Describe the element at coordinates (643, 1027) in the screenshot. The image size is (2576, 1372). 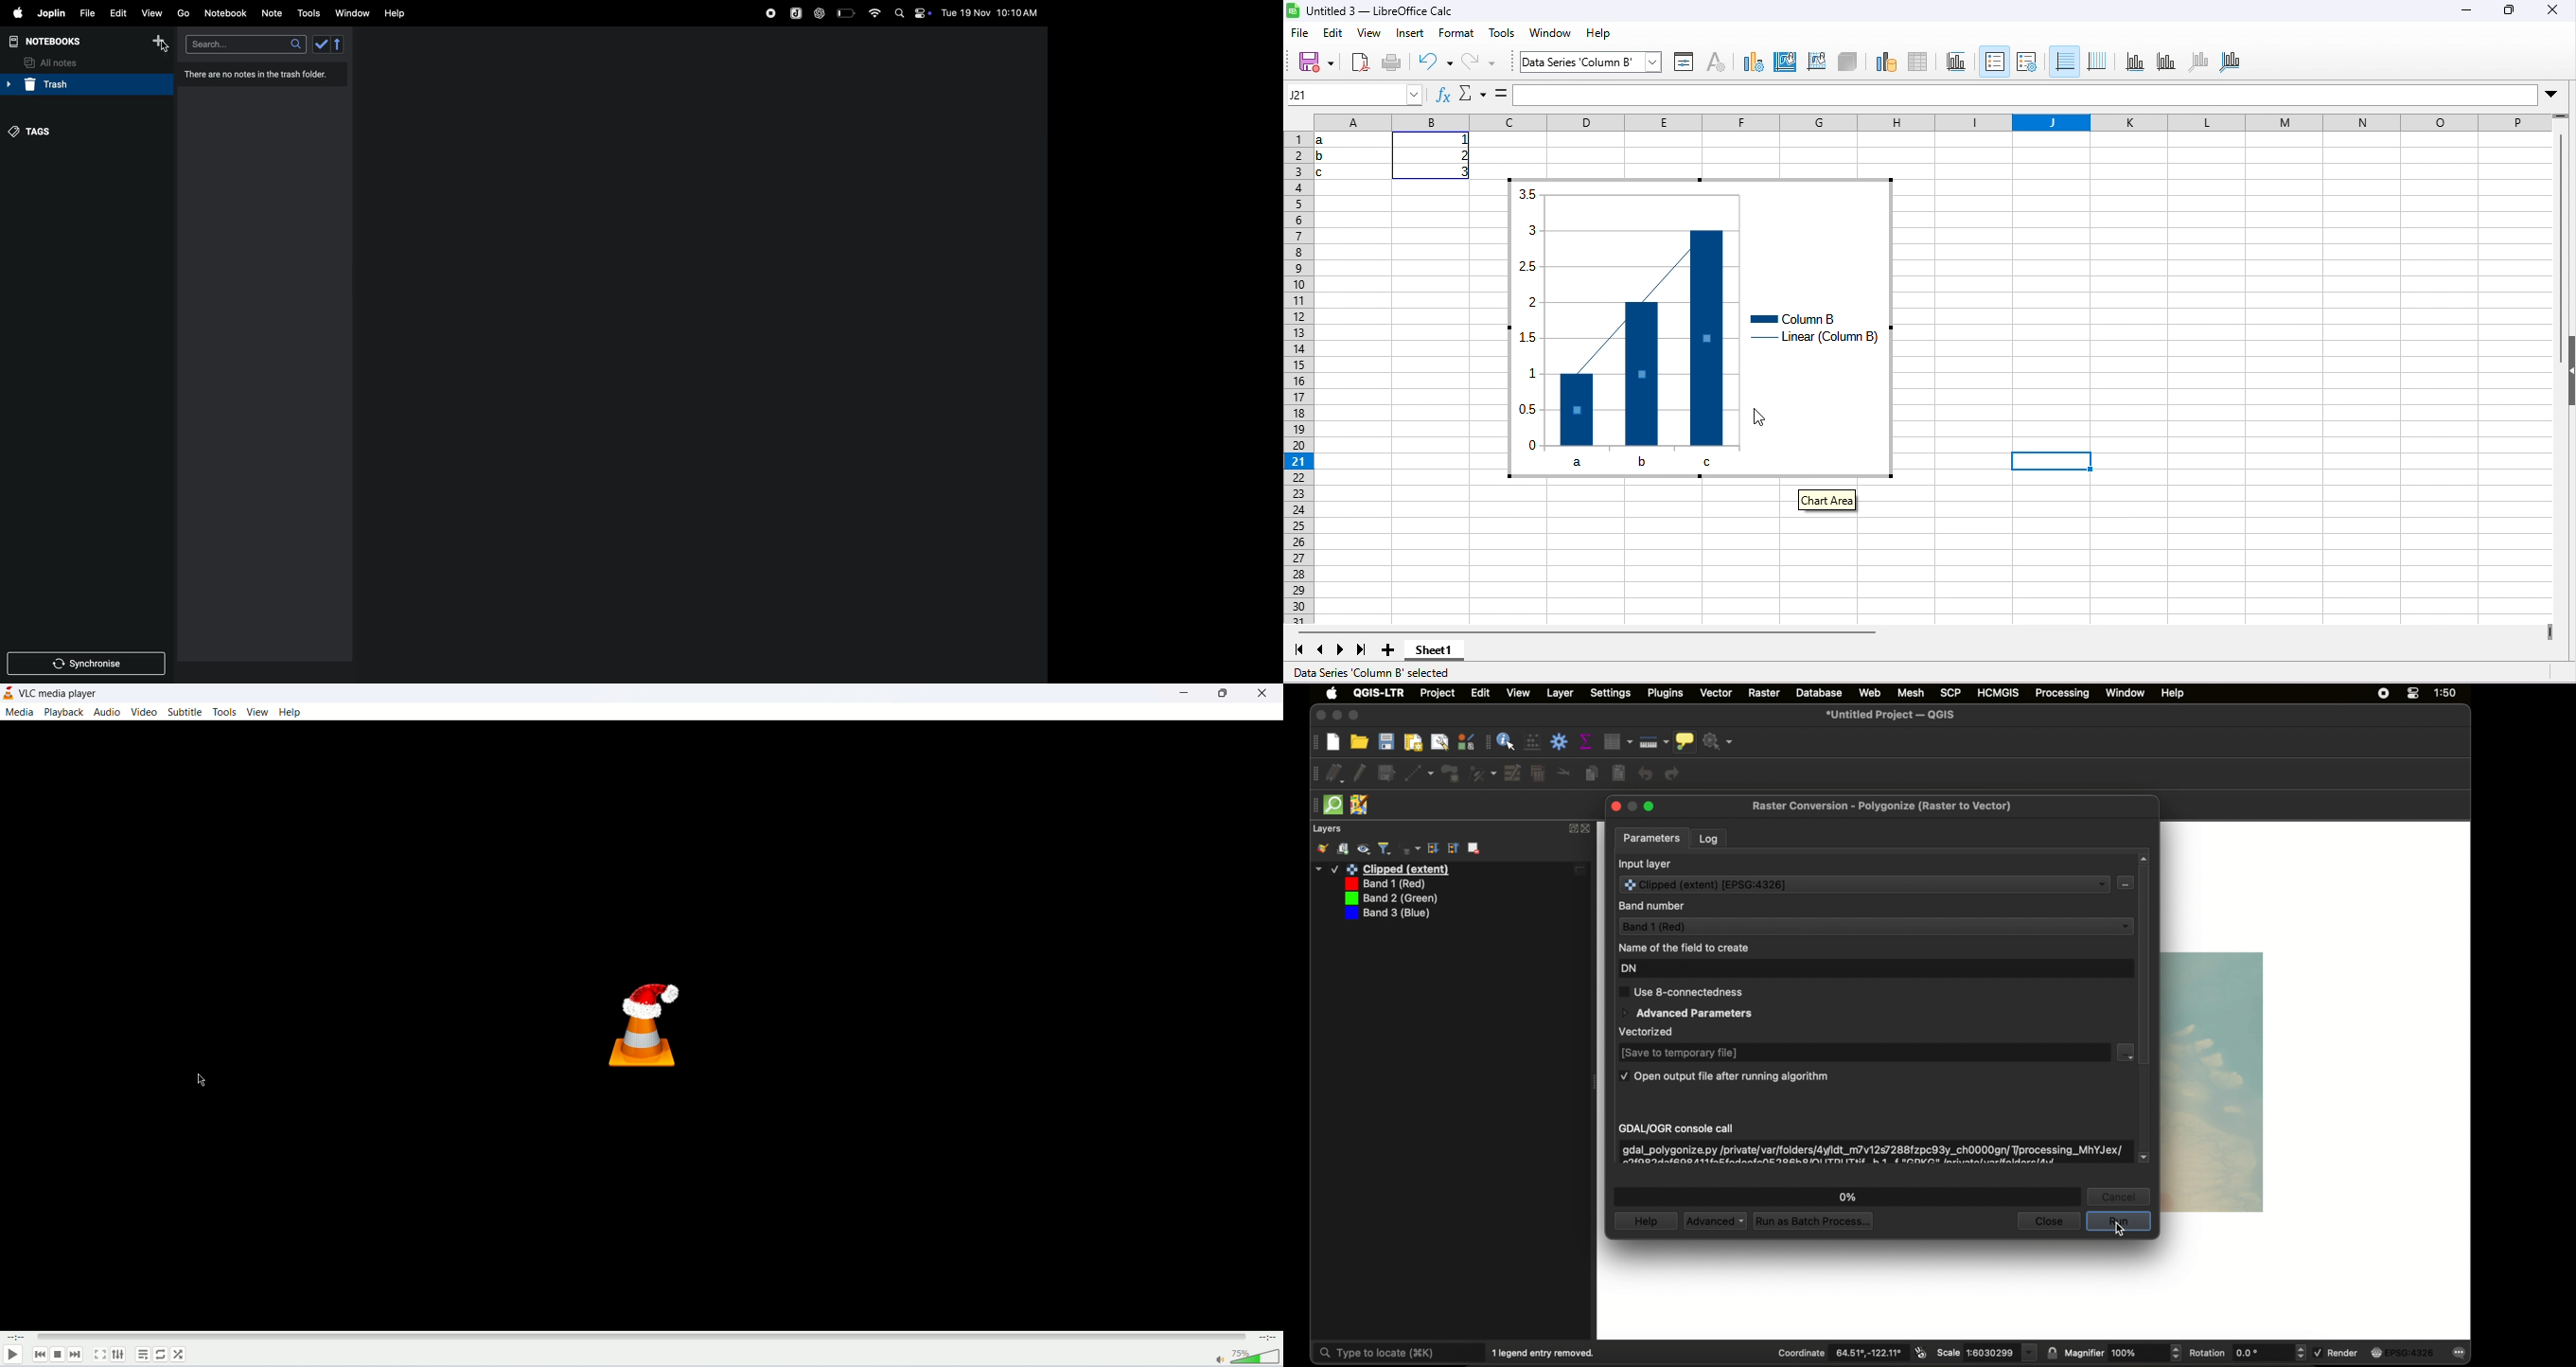
I see `vlc logo` at that location.